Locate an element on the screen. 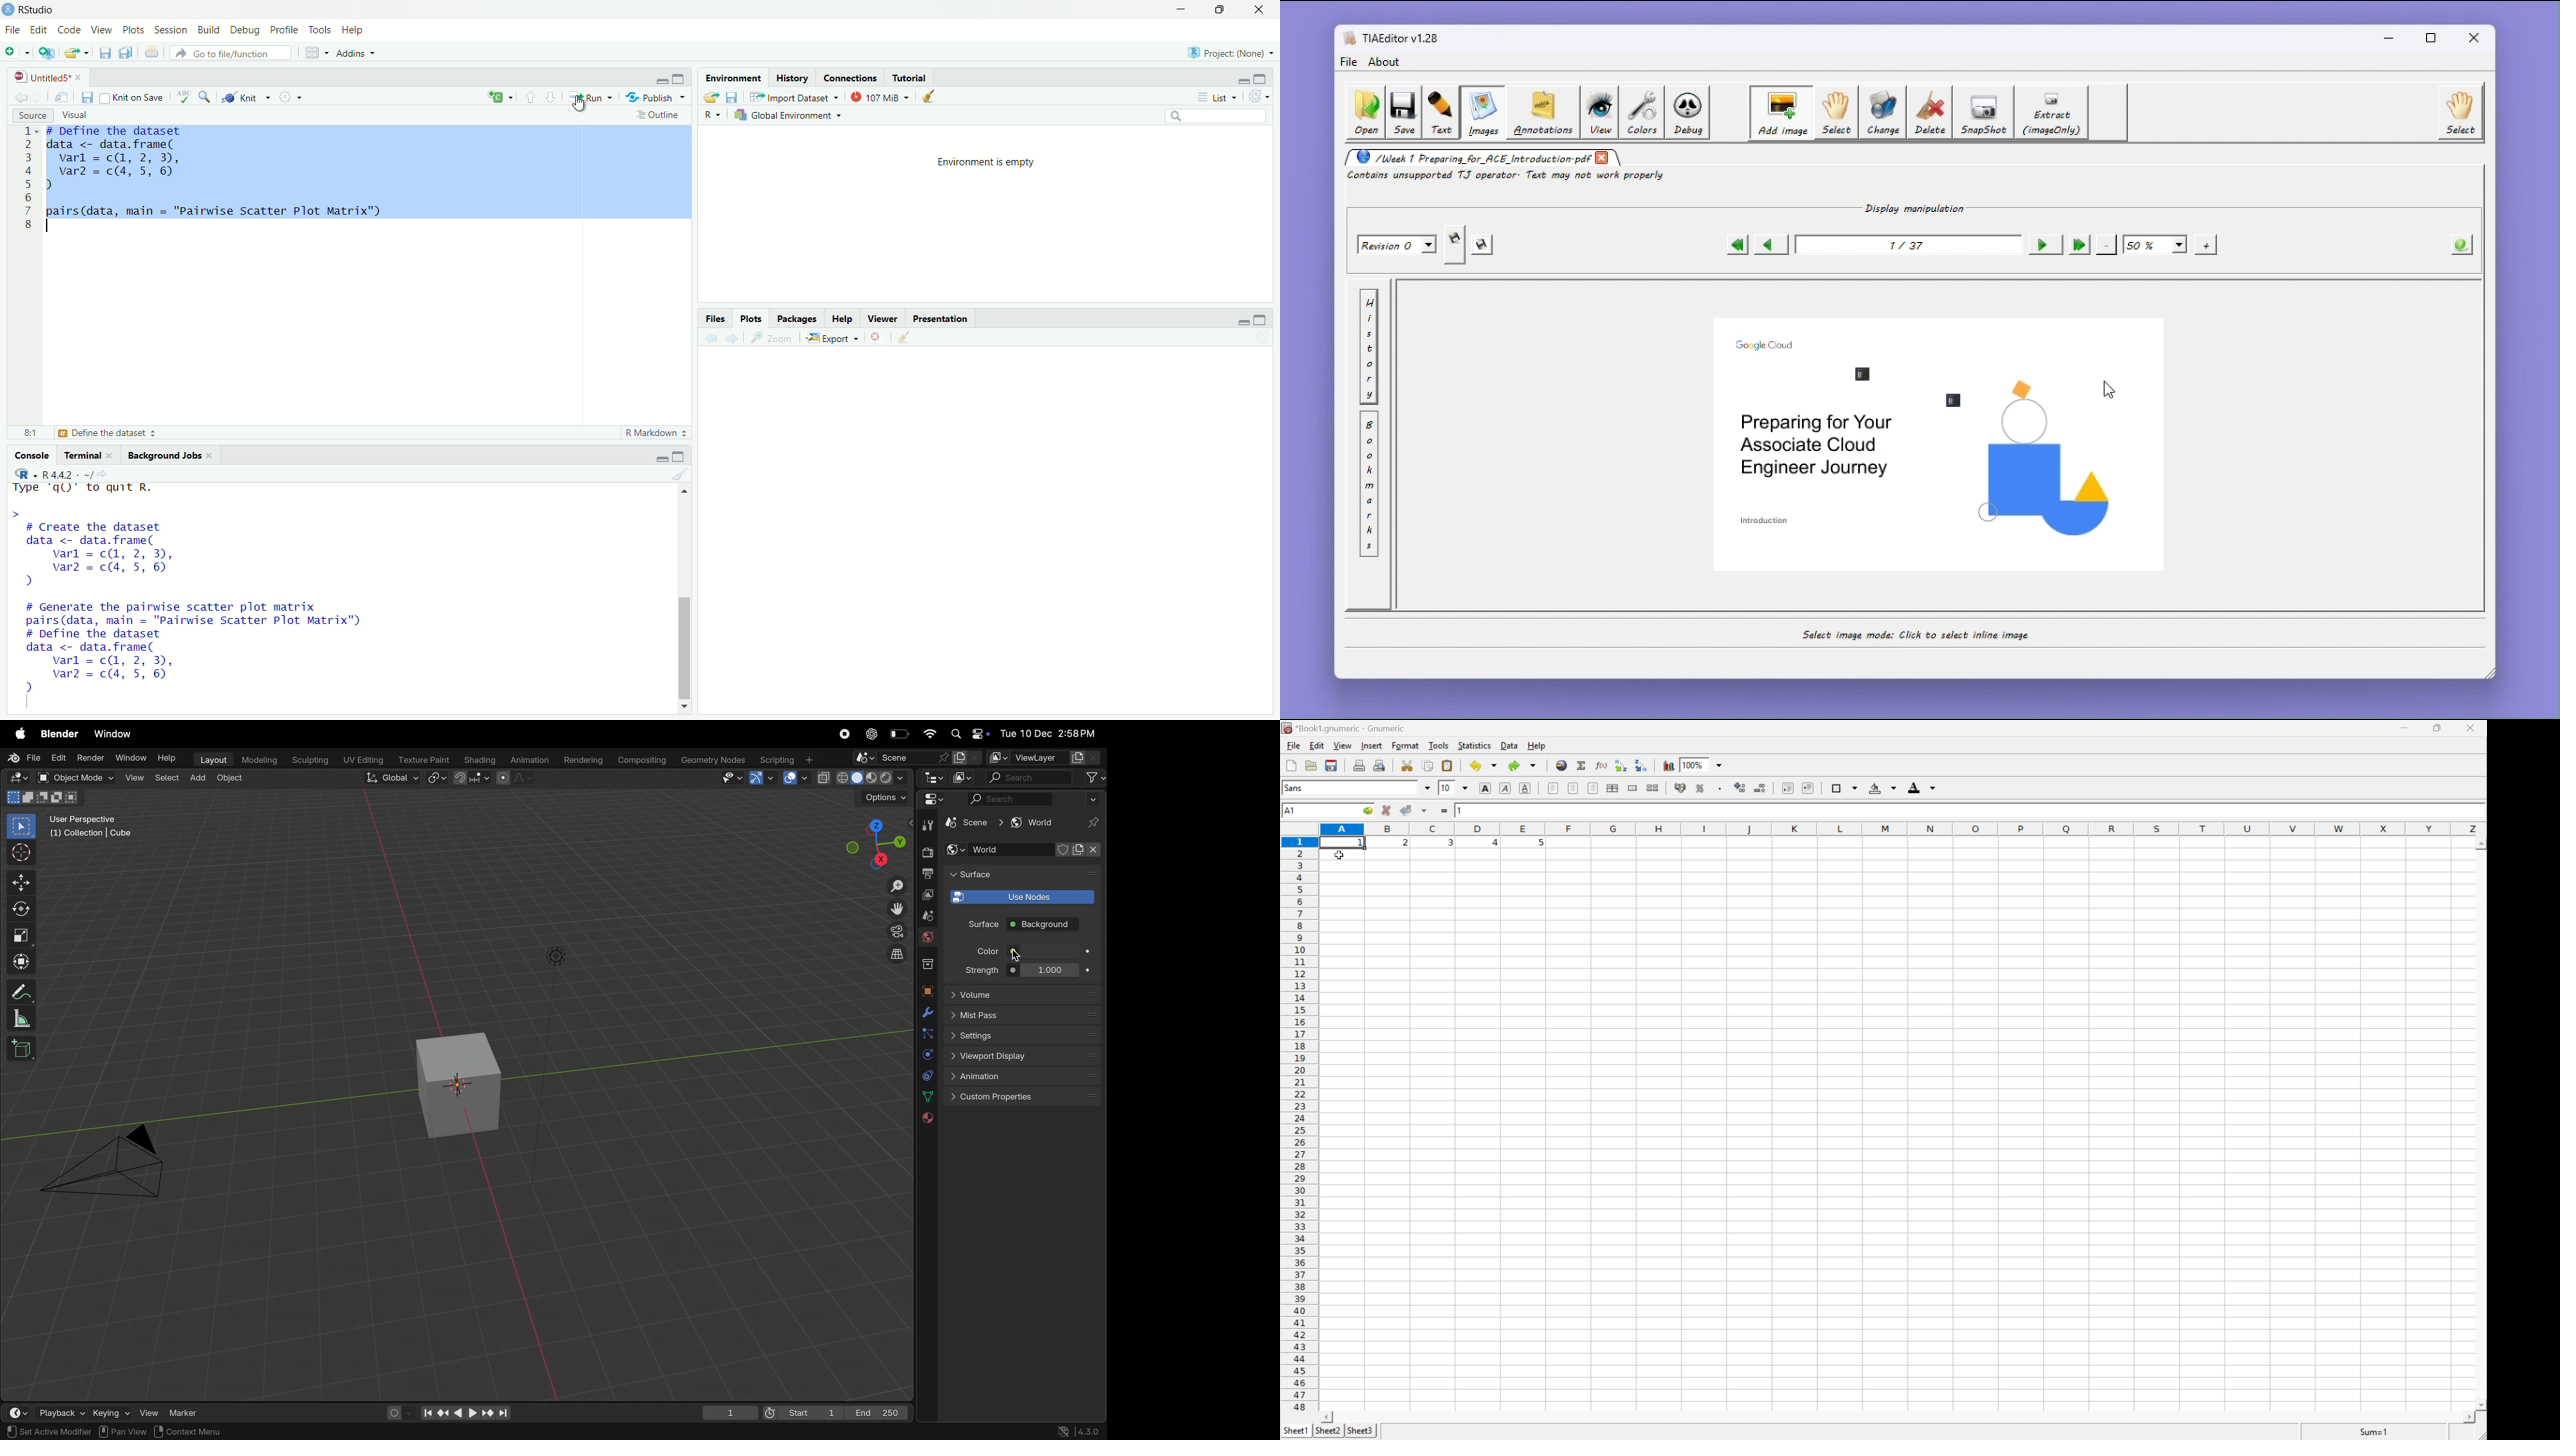 The width and height of the screenshot is (2576, 1456). Show document outline (Ctrl + Shift + O) is located at coordinates (659, 115).